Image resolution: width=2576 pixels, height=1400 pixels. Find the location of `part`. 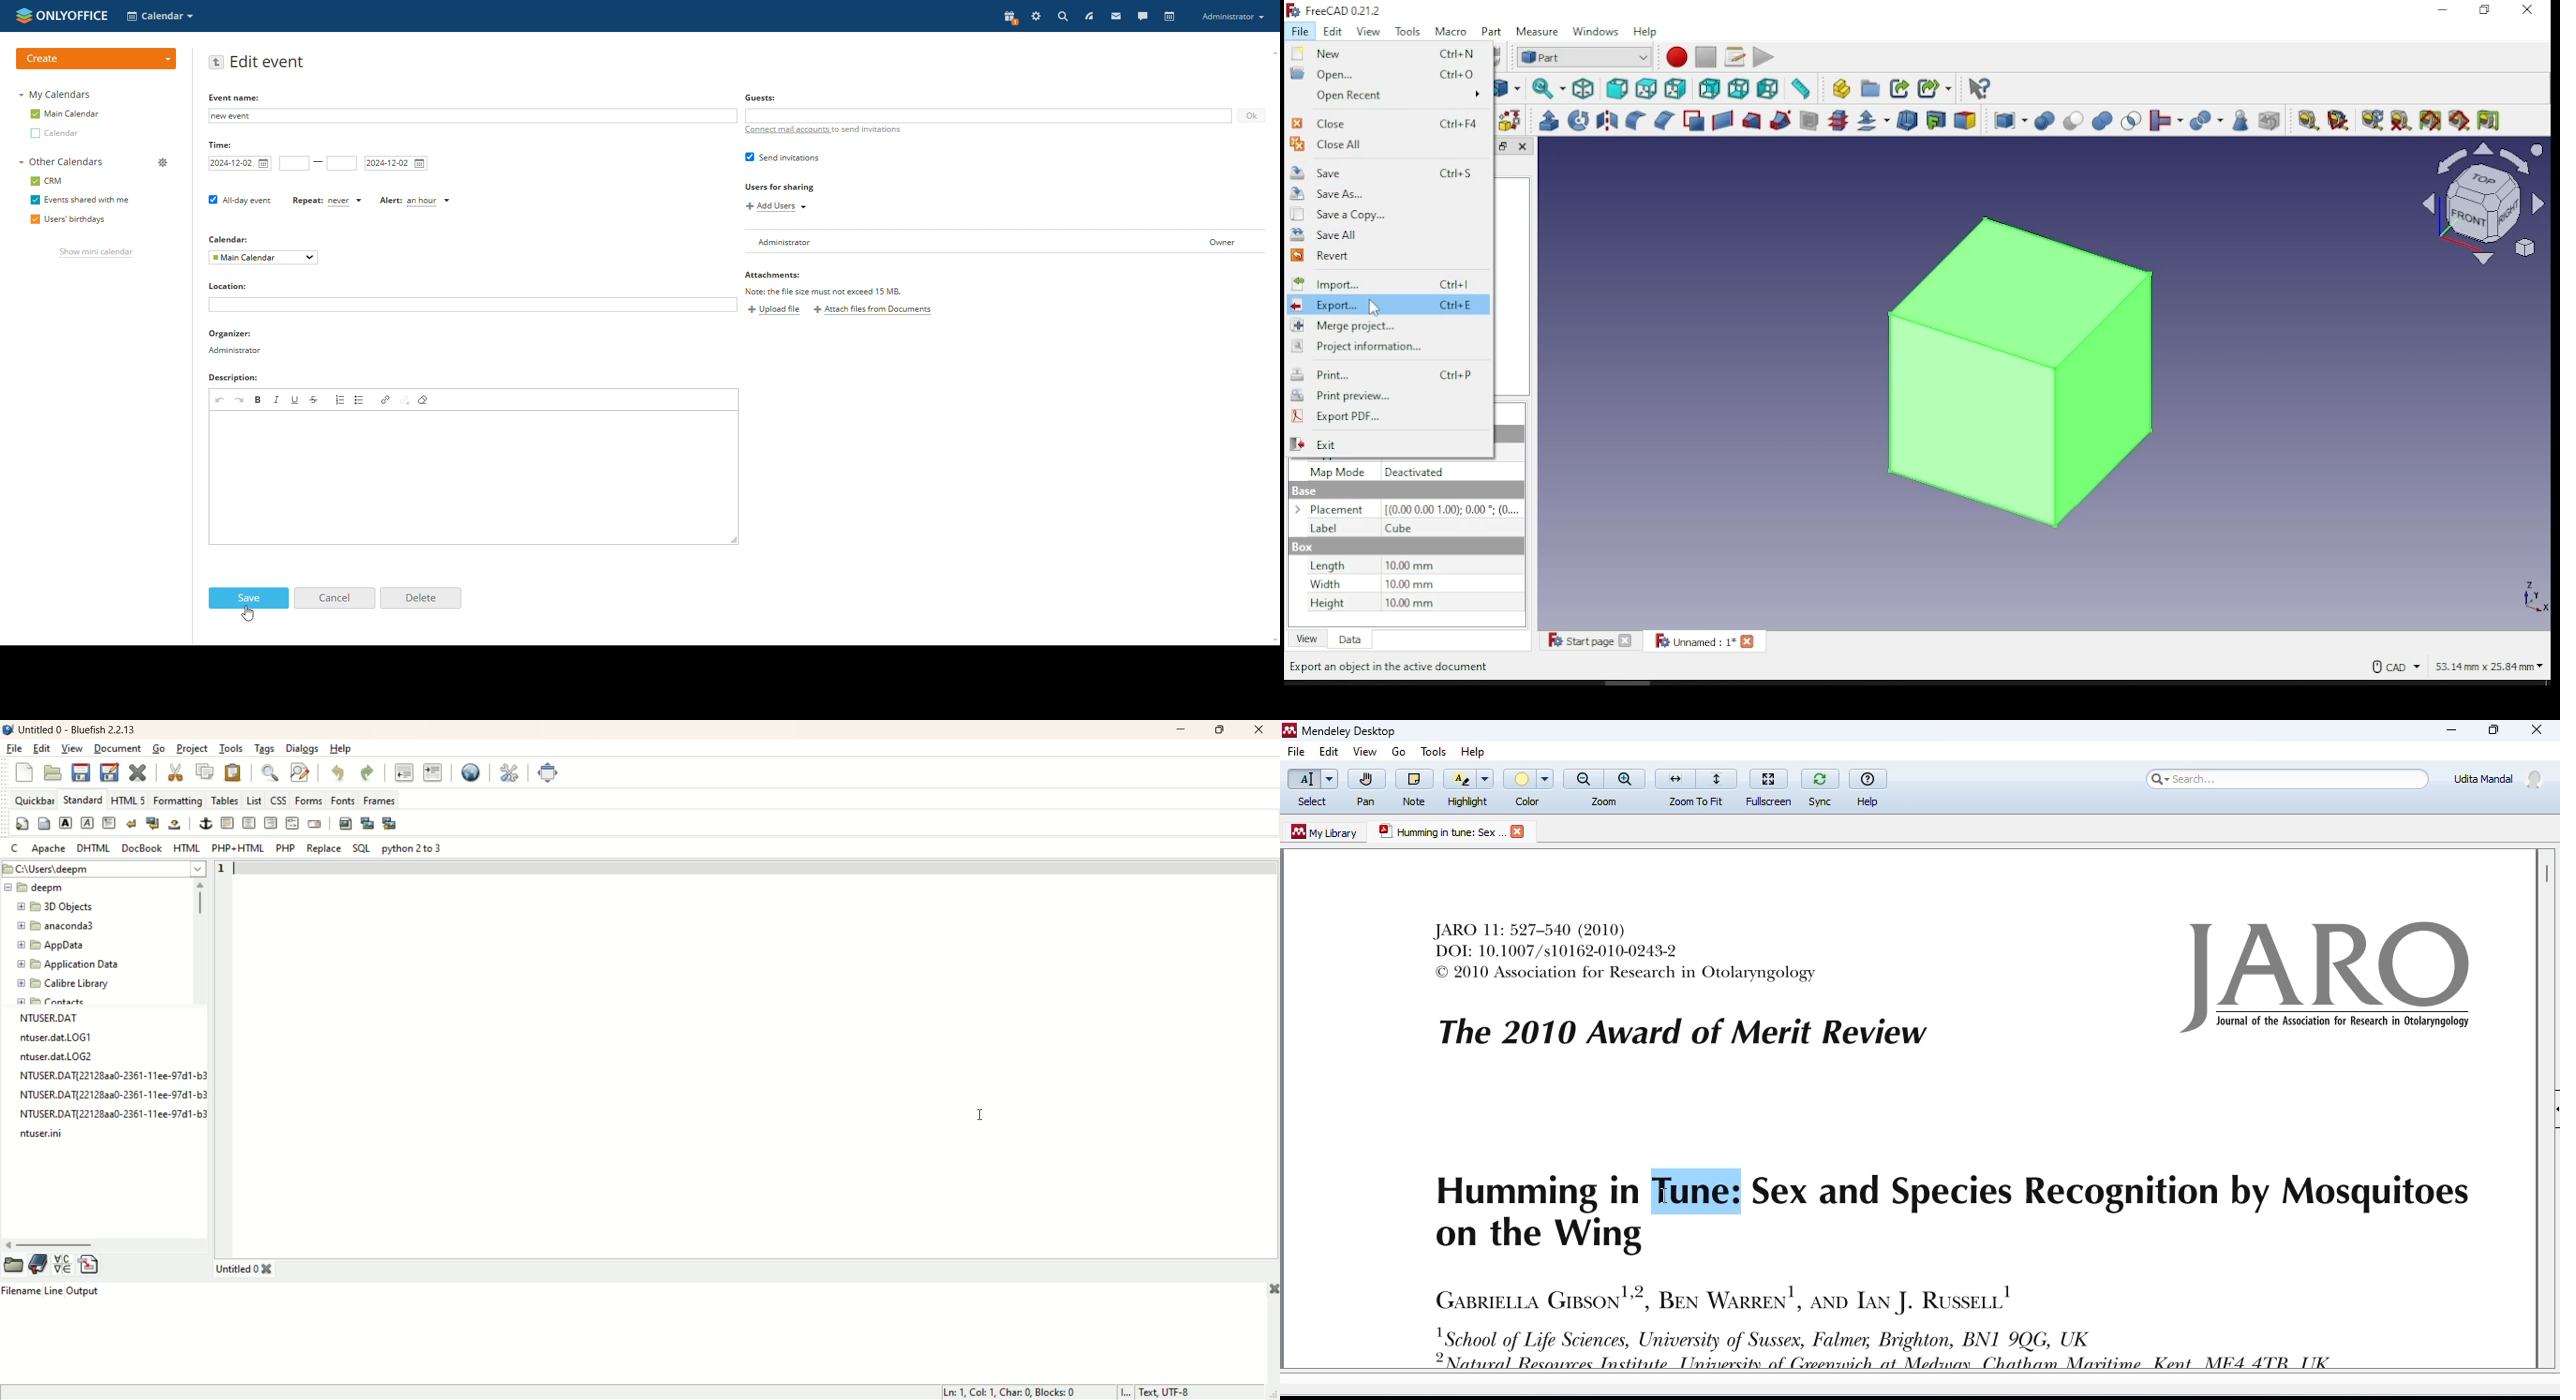

part is located at coordinates (1494, 31).